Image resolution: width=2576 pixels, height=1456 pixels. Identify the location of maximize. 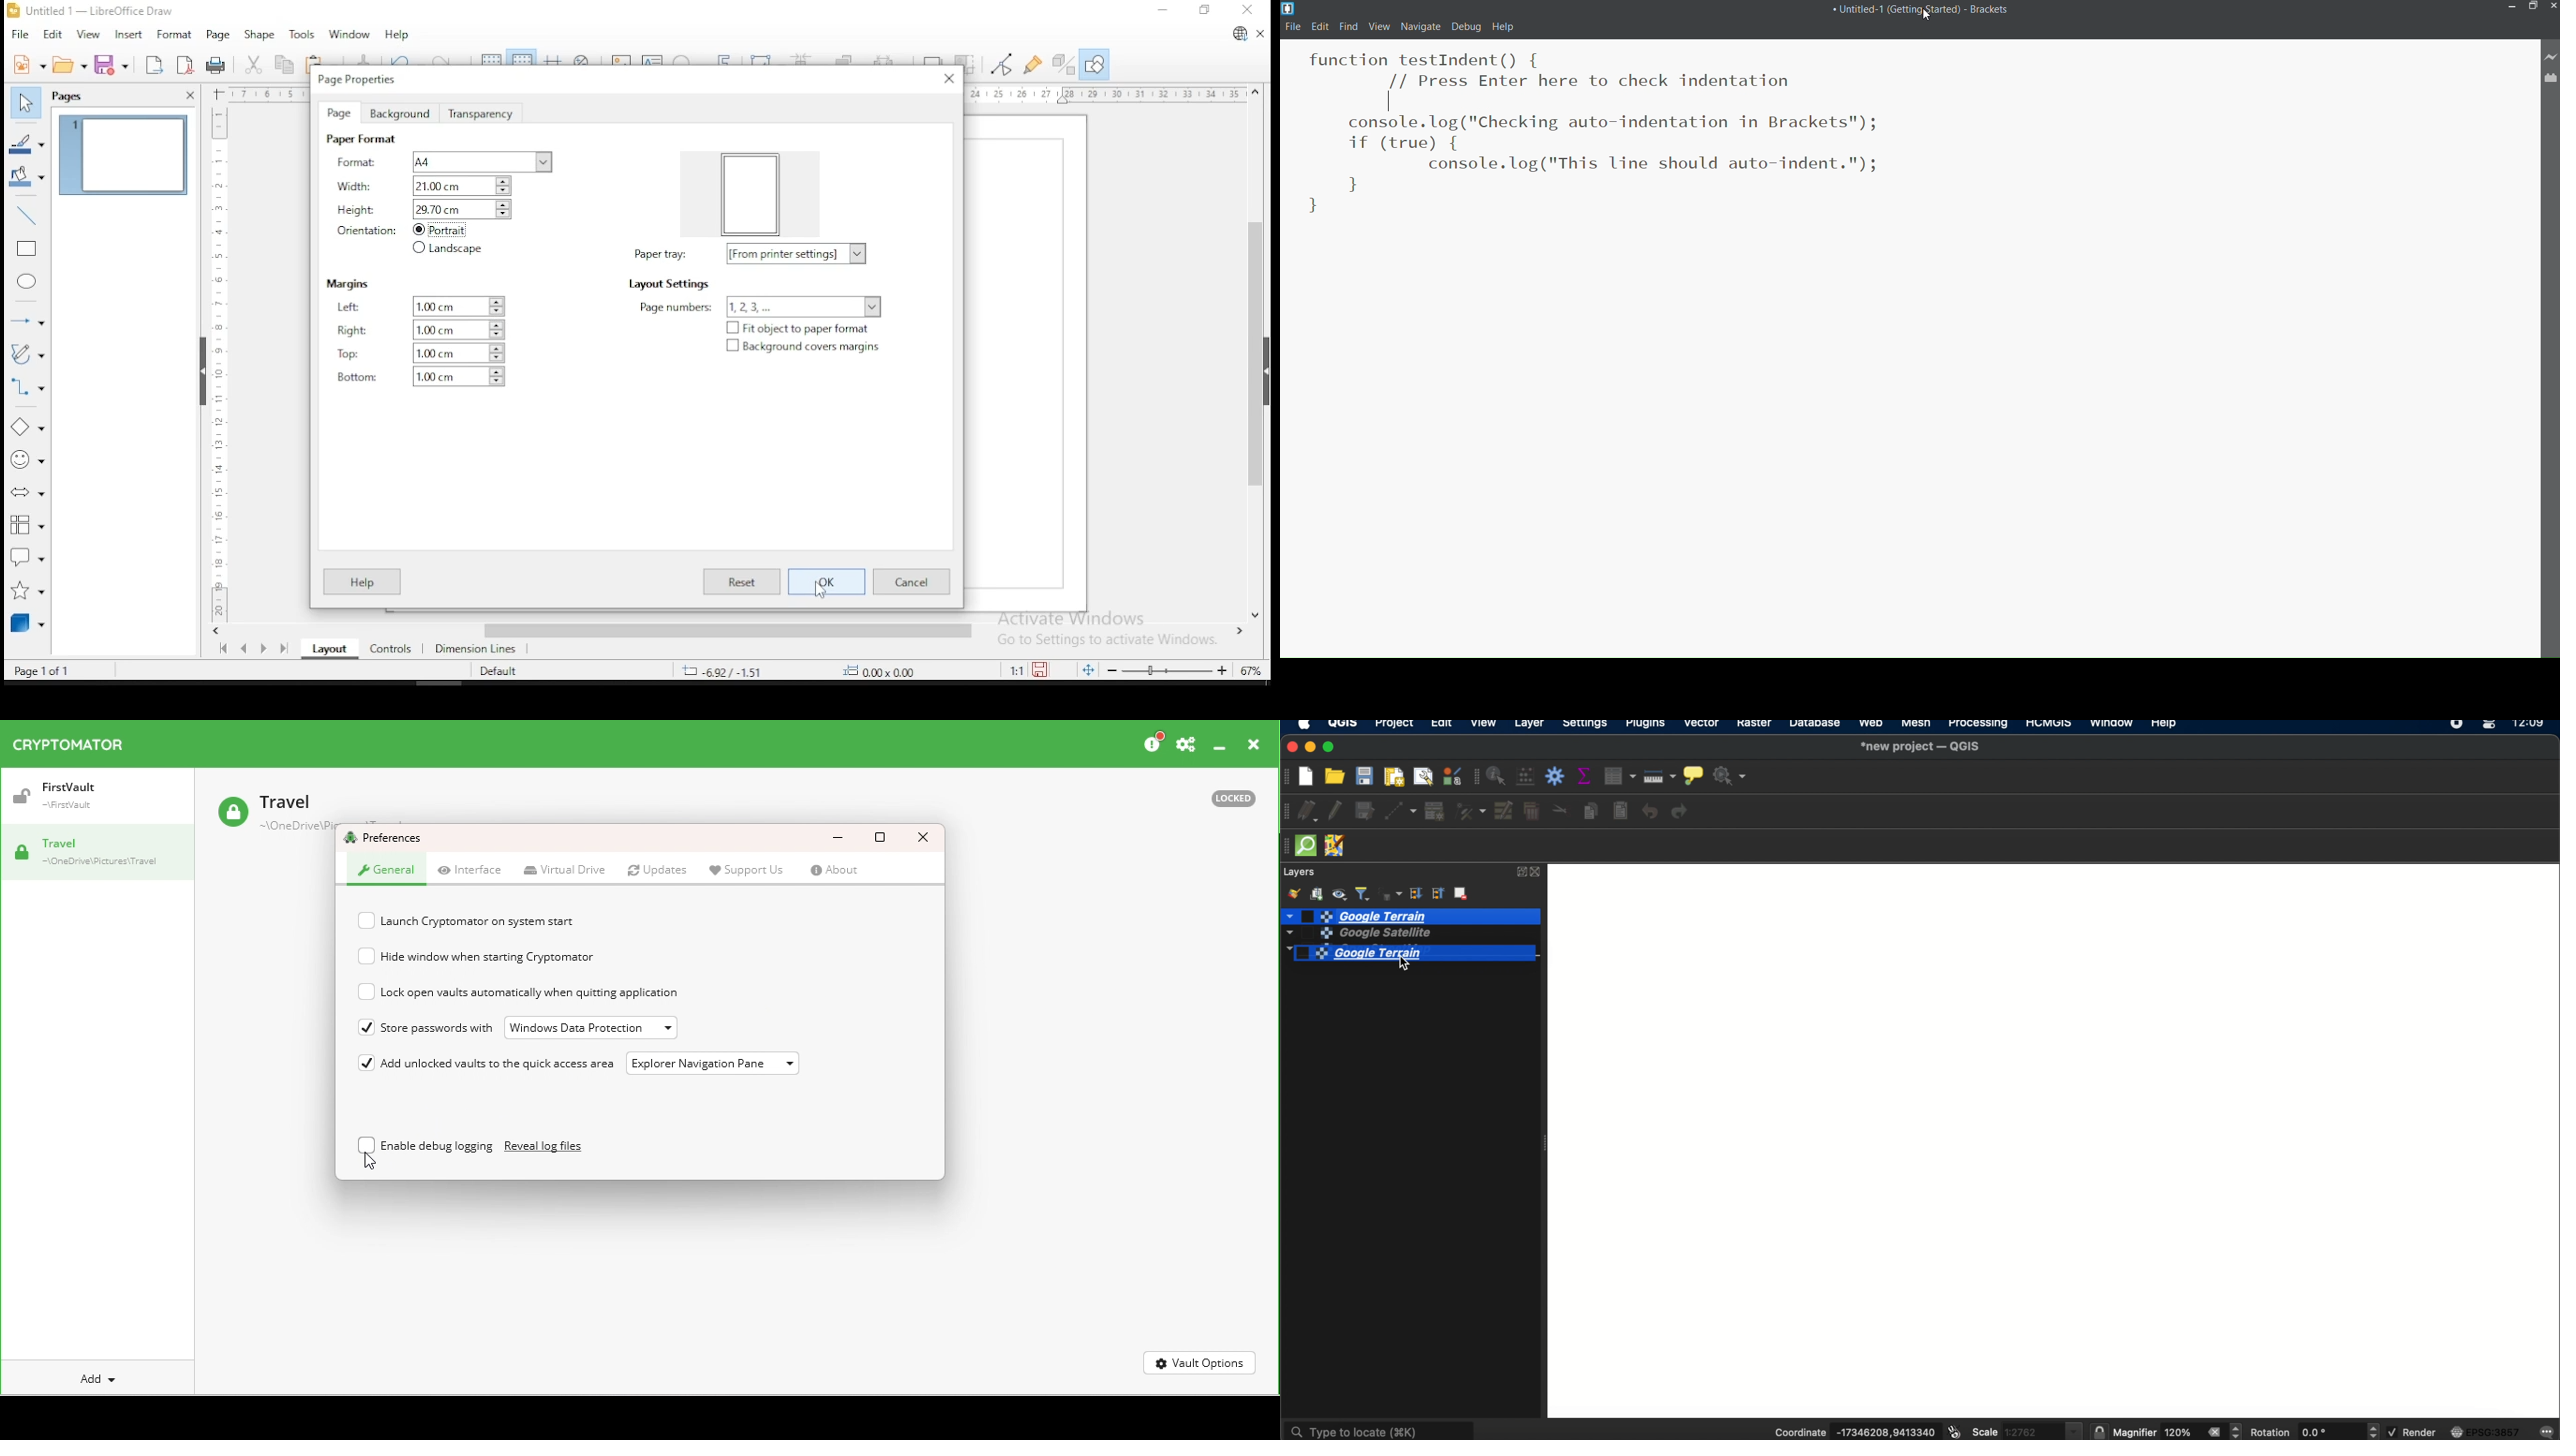
(1331, 747).